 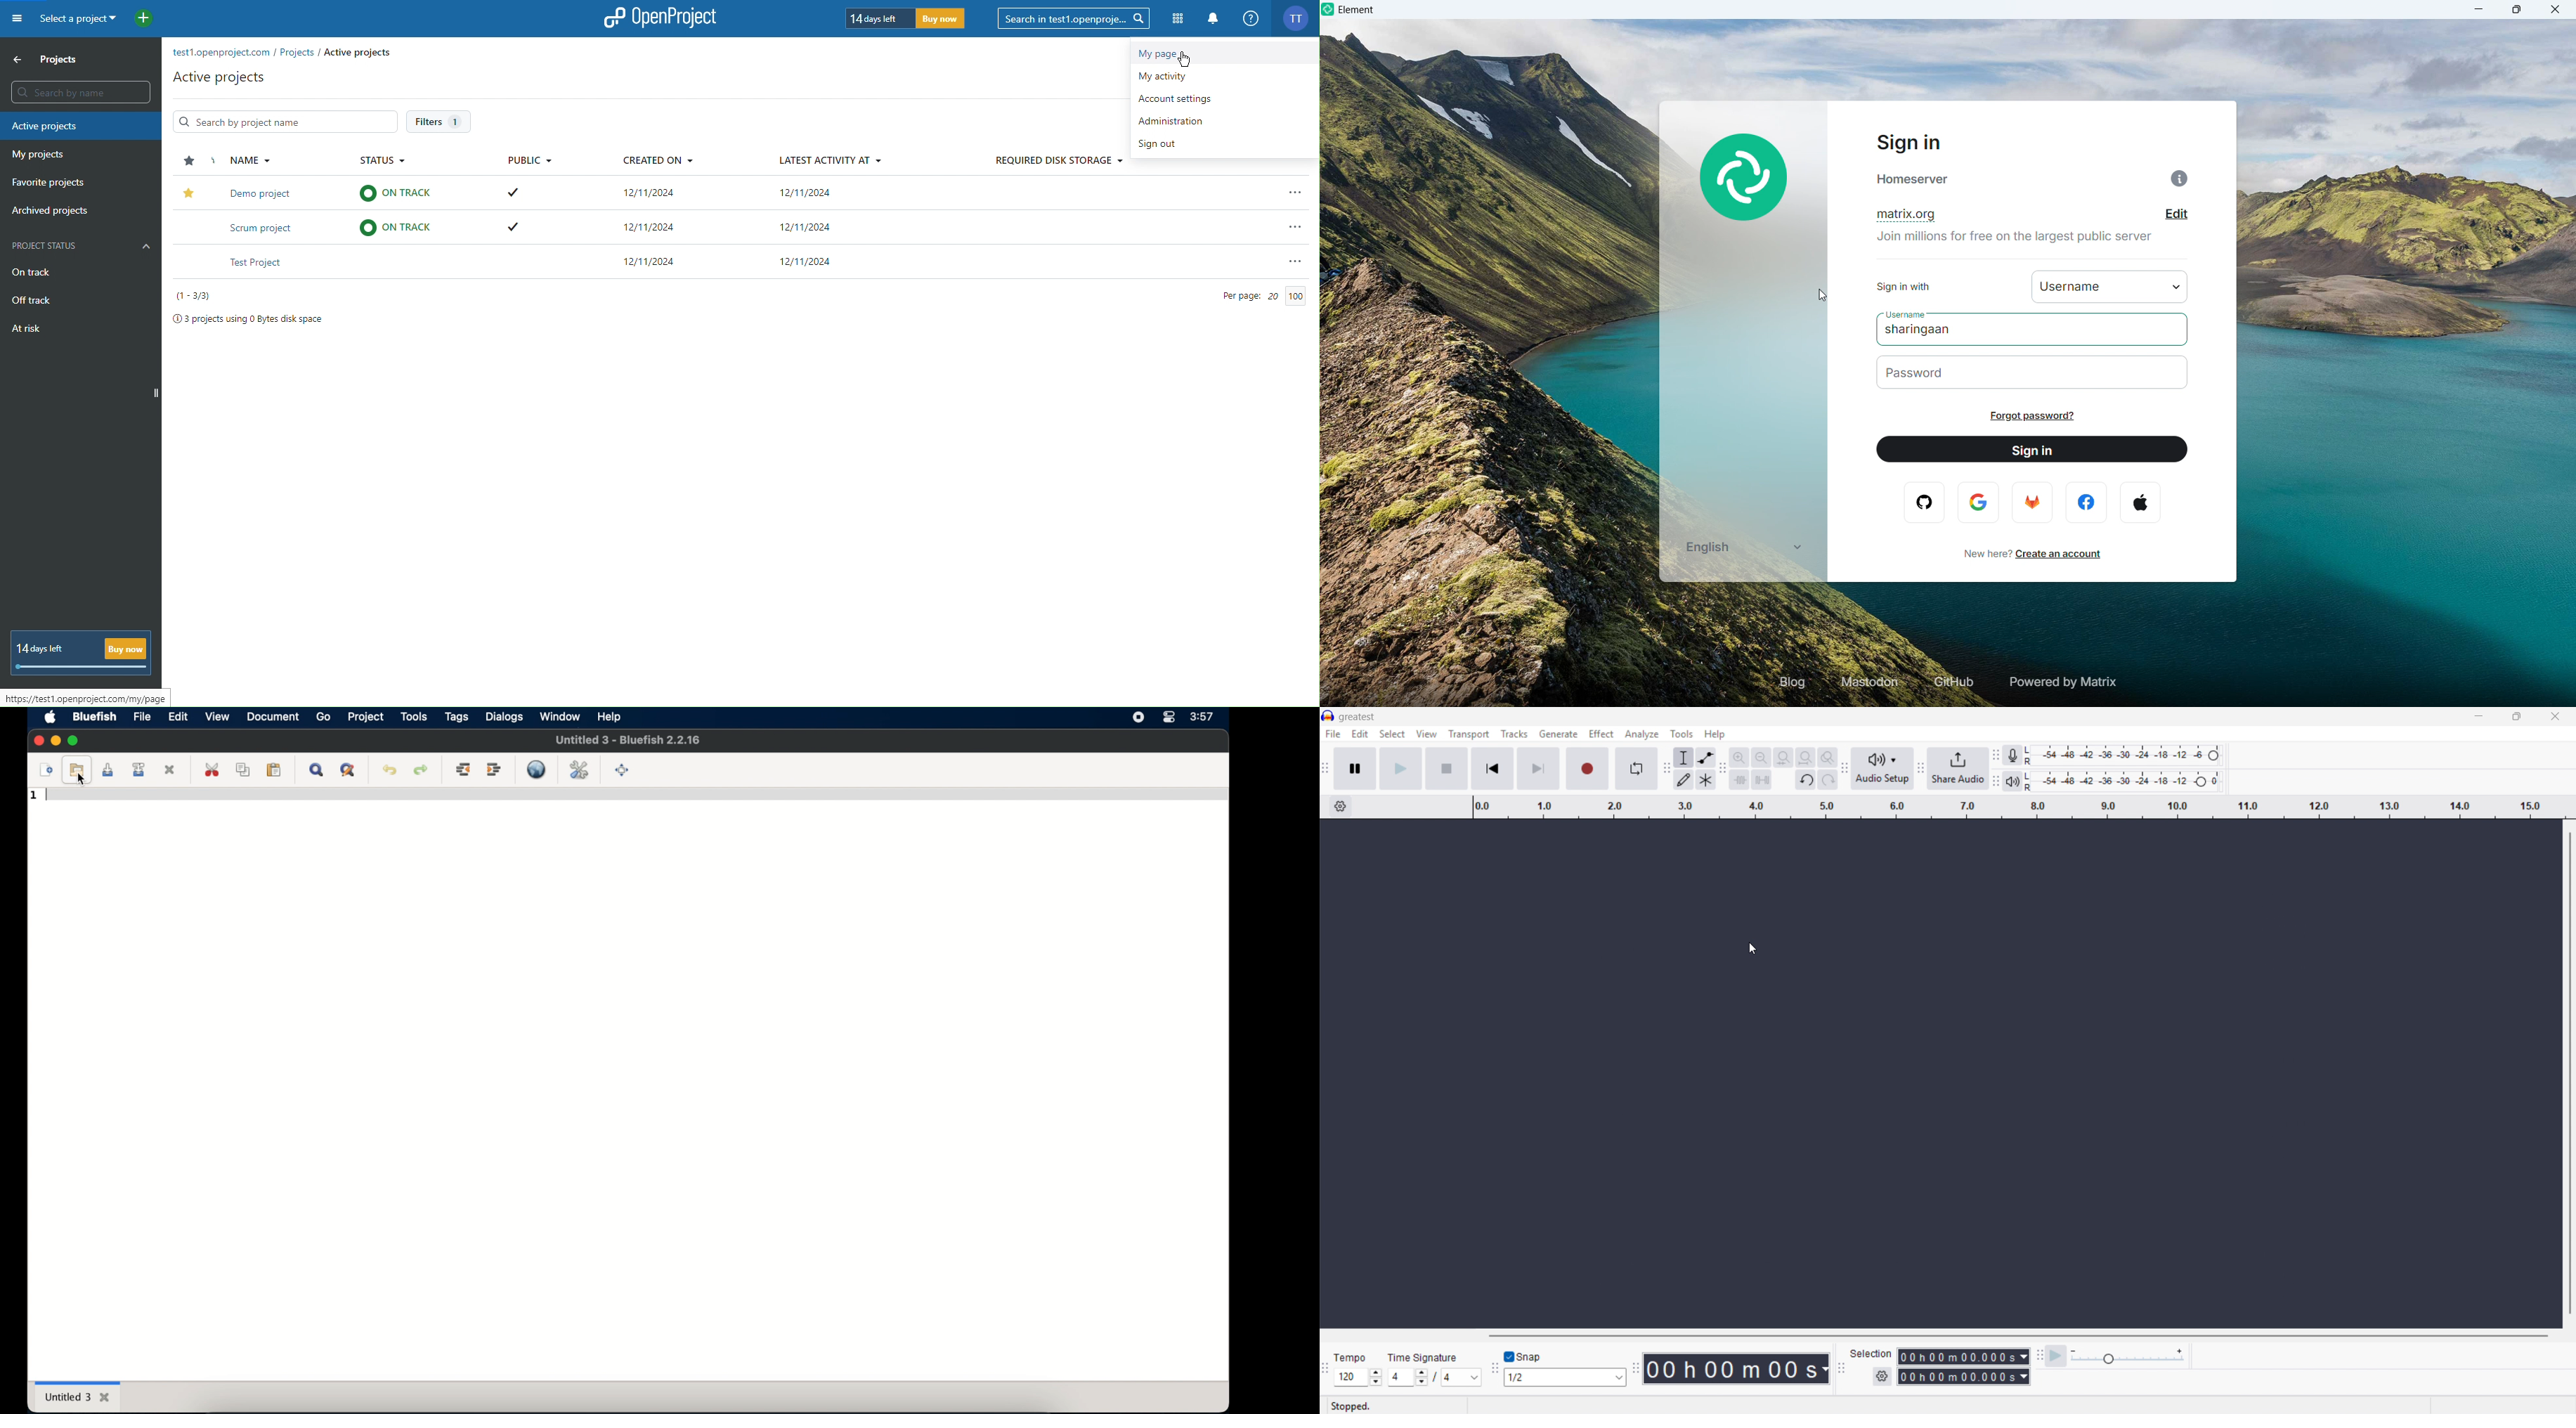 I want to click on open, so click(x=75, y=769).